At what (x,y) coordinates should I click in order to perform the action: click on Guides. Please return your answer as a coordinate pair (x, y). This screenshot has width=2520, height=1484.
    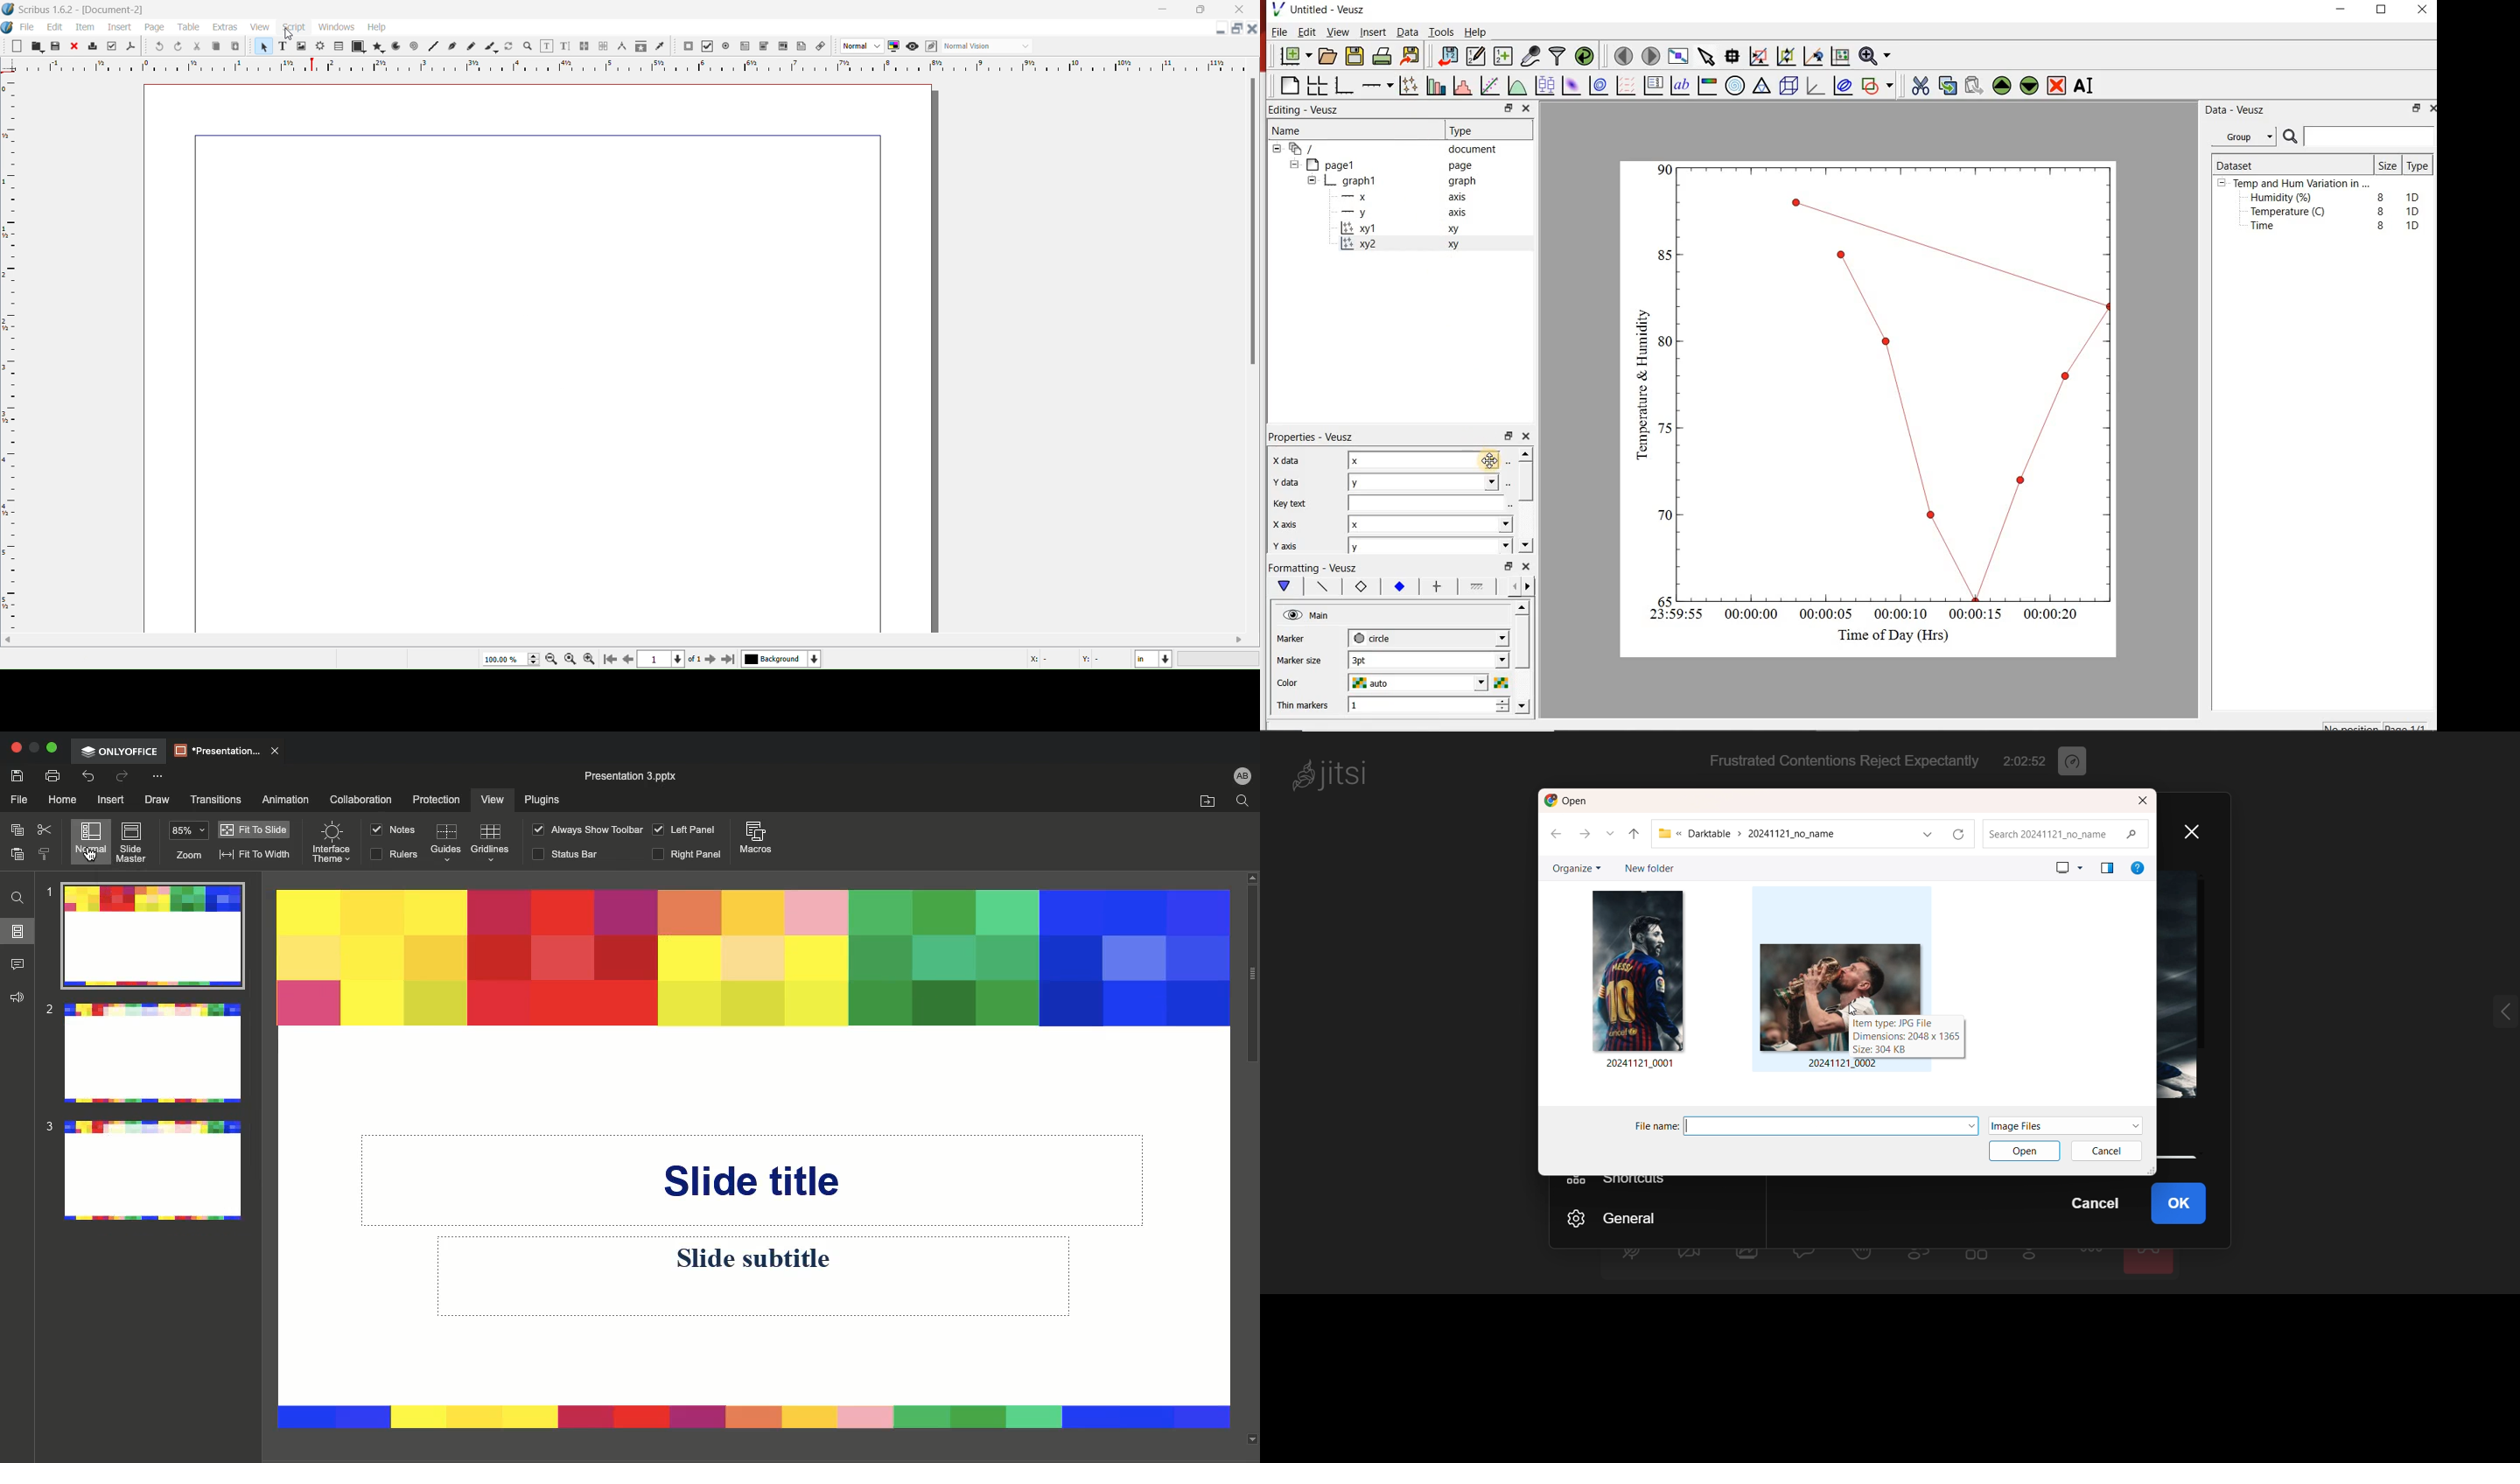
    Looking at the image, I should click on (444, 844).